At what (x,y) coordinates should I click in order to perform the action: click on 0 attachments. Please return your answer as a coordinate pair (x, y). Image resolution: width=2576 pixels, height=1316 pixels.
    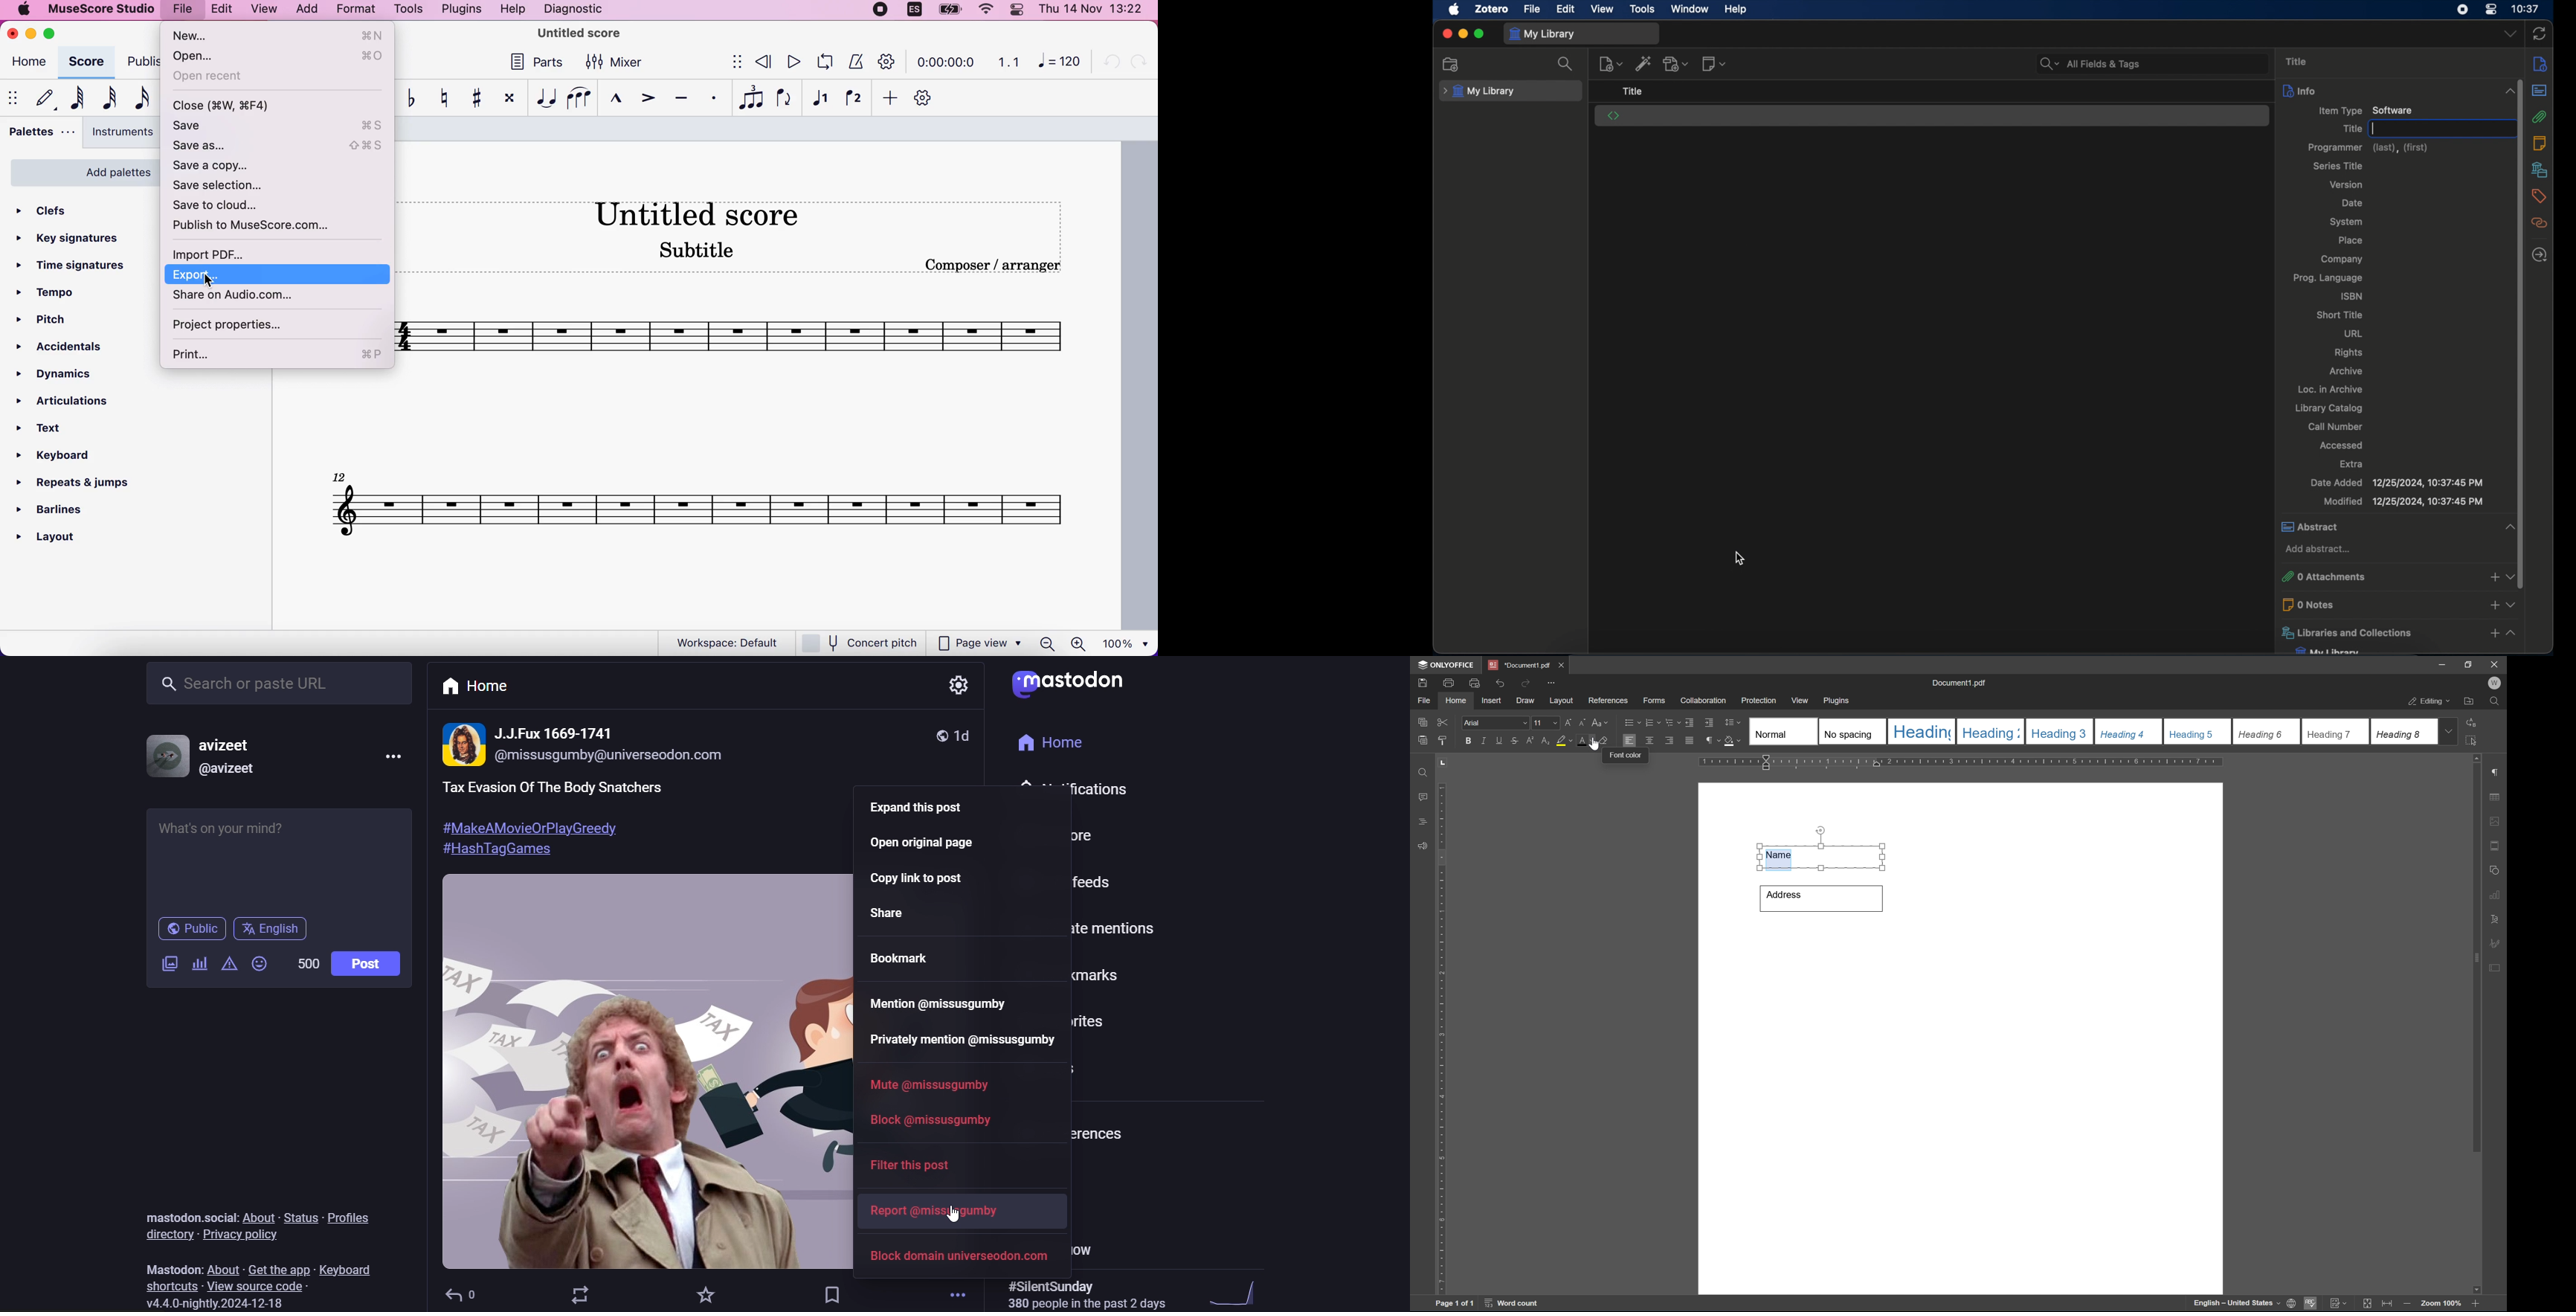
    Looking at the image, I should click on (2380, 576).